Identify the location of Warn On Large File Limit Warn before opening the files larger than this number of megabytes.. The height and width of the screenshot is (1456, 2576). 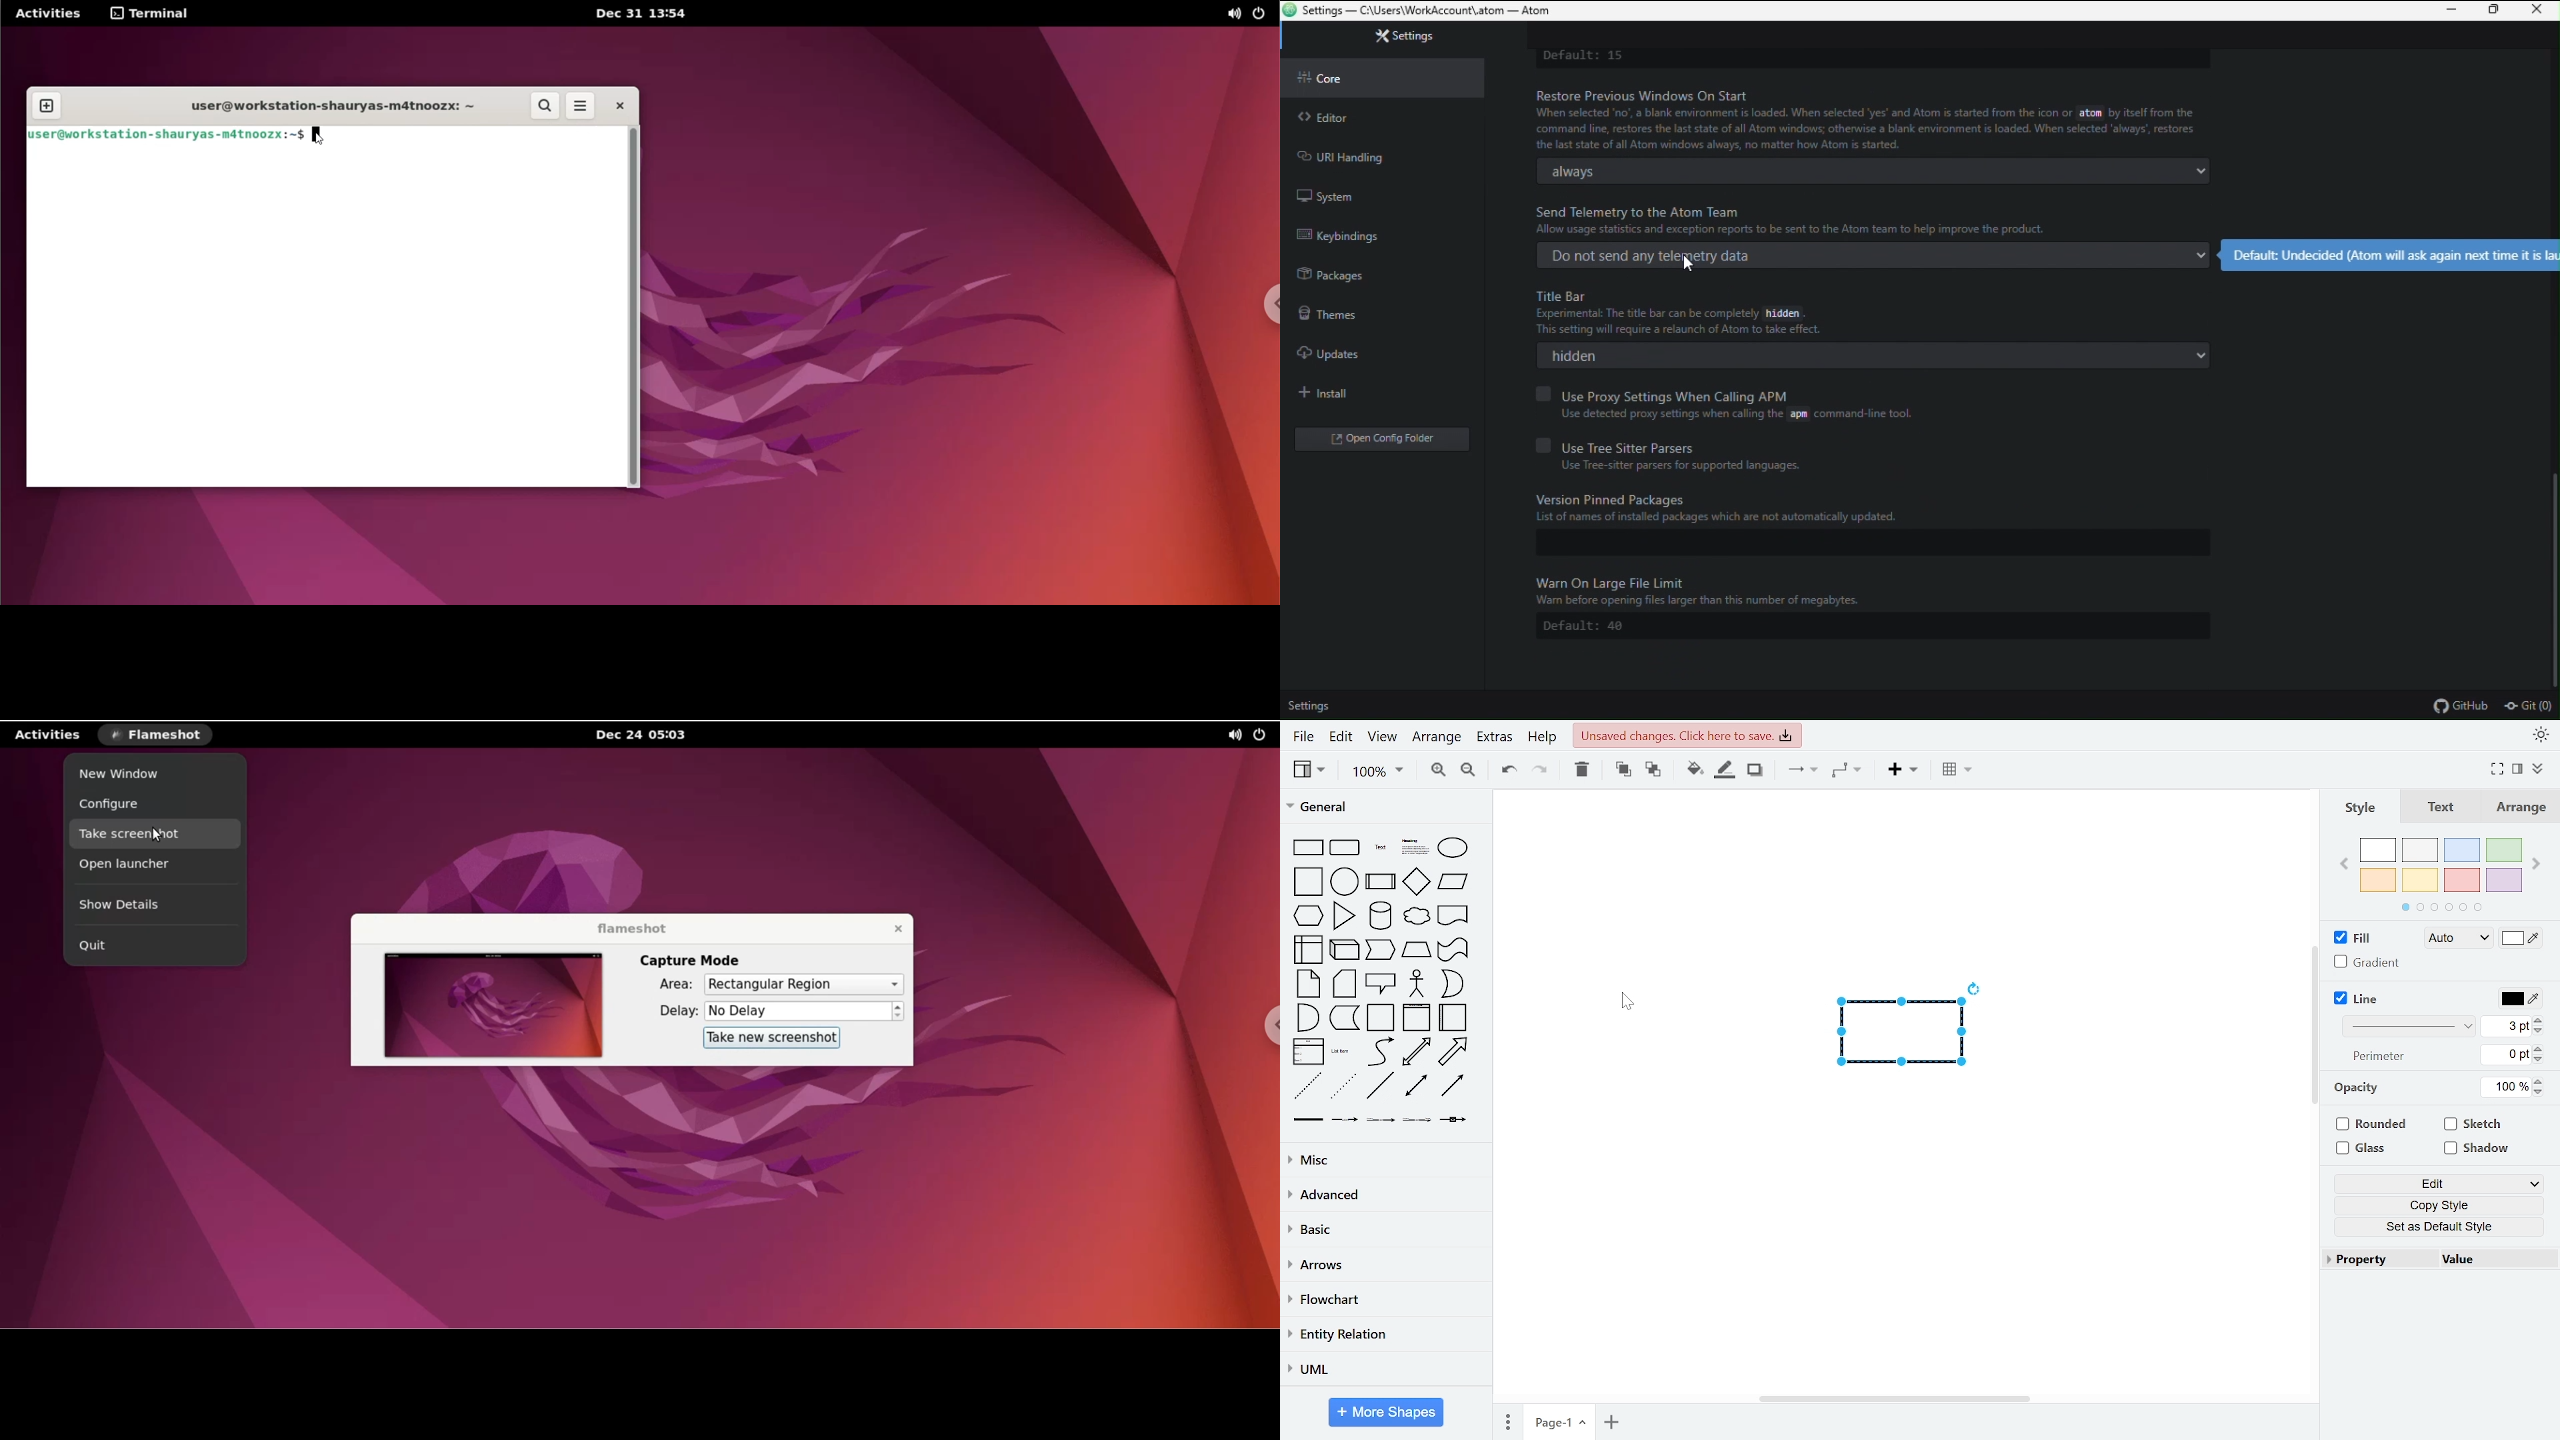
(1774, 589).